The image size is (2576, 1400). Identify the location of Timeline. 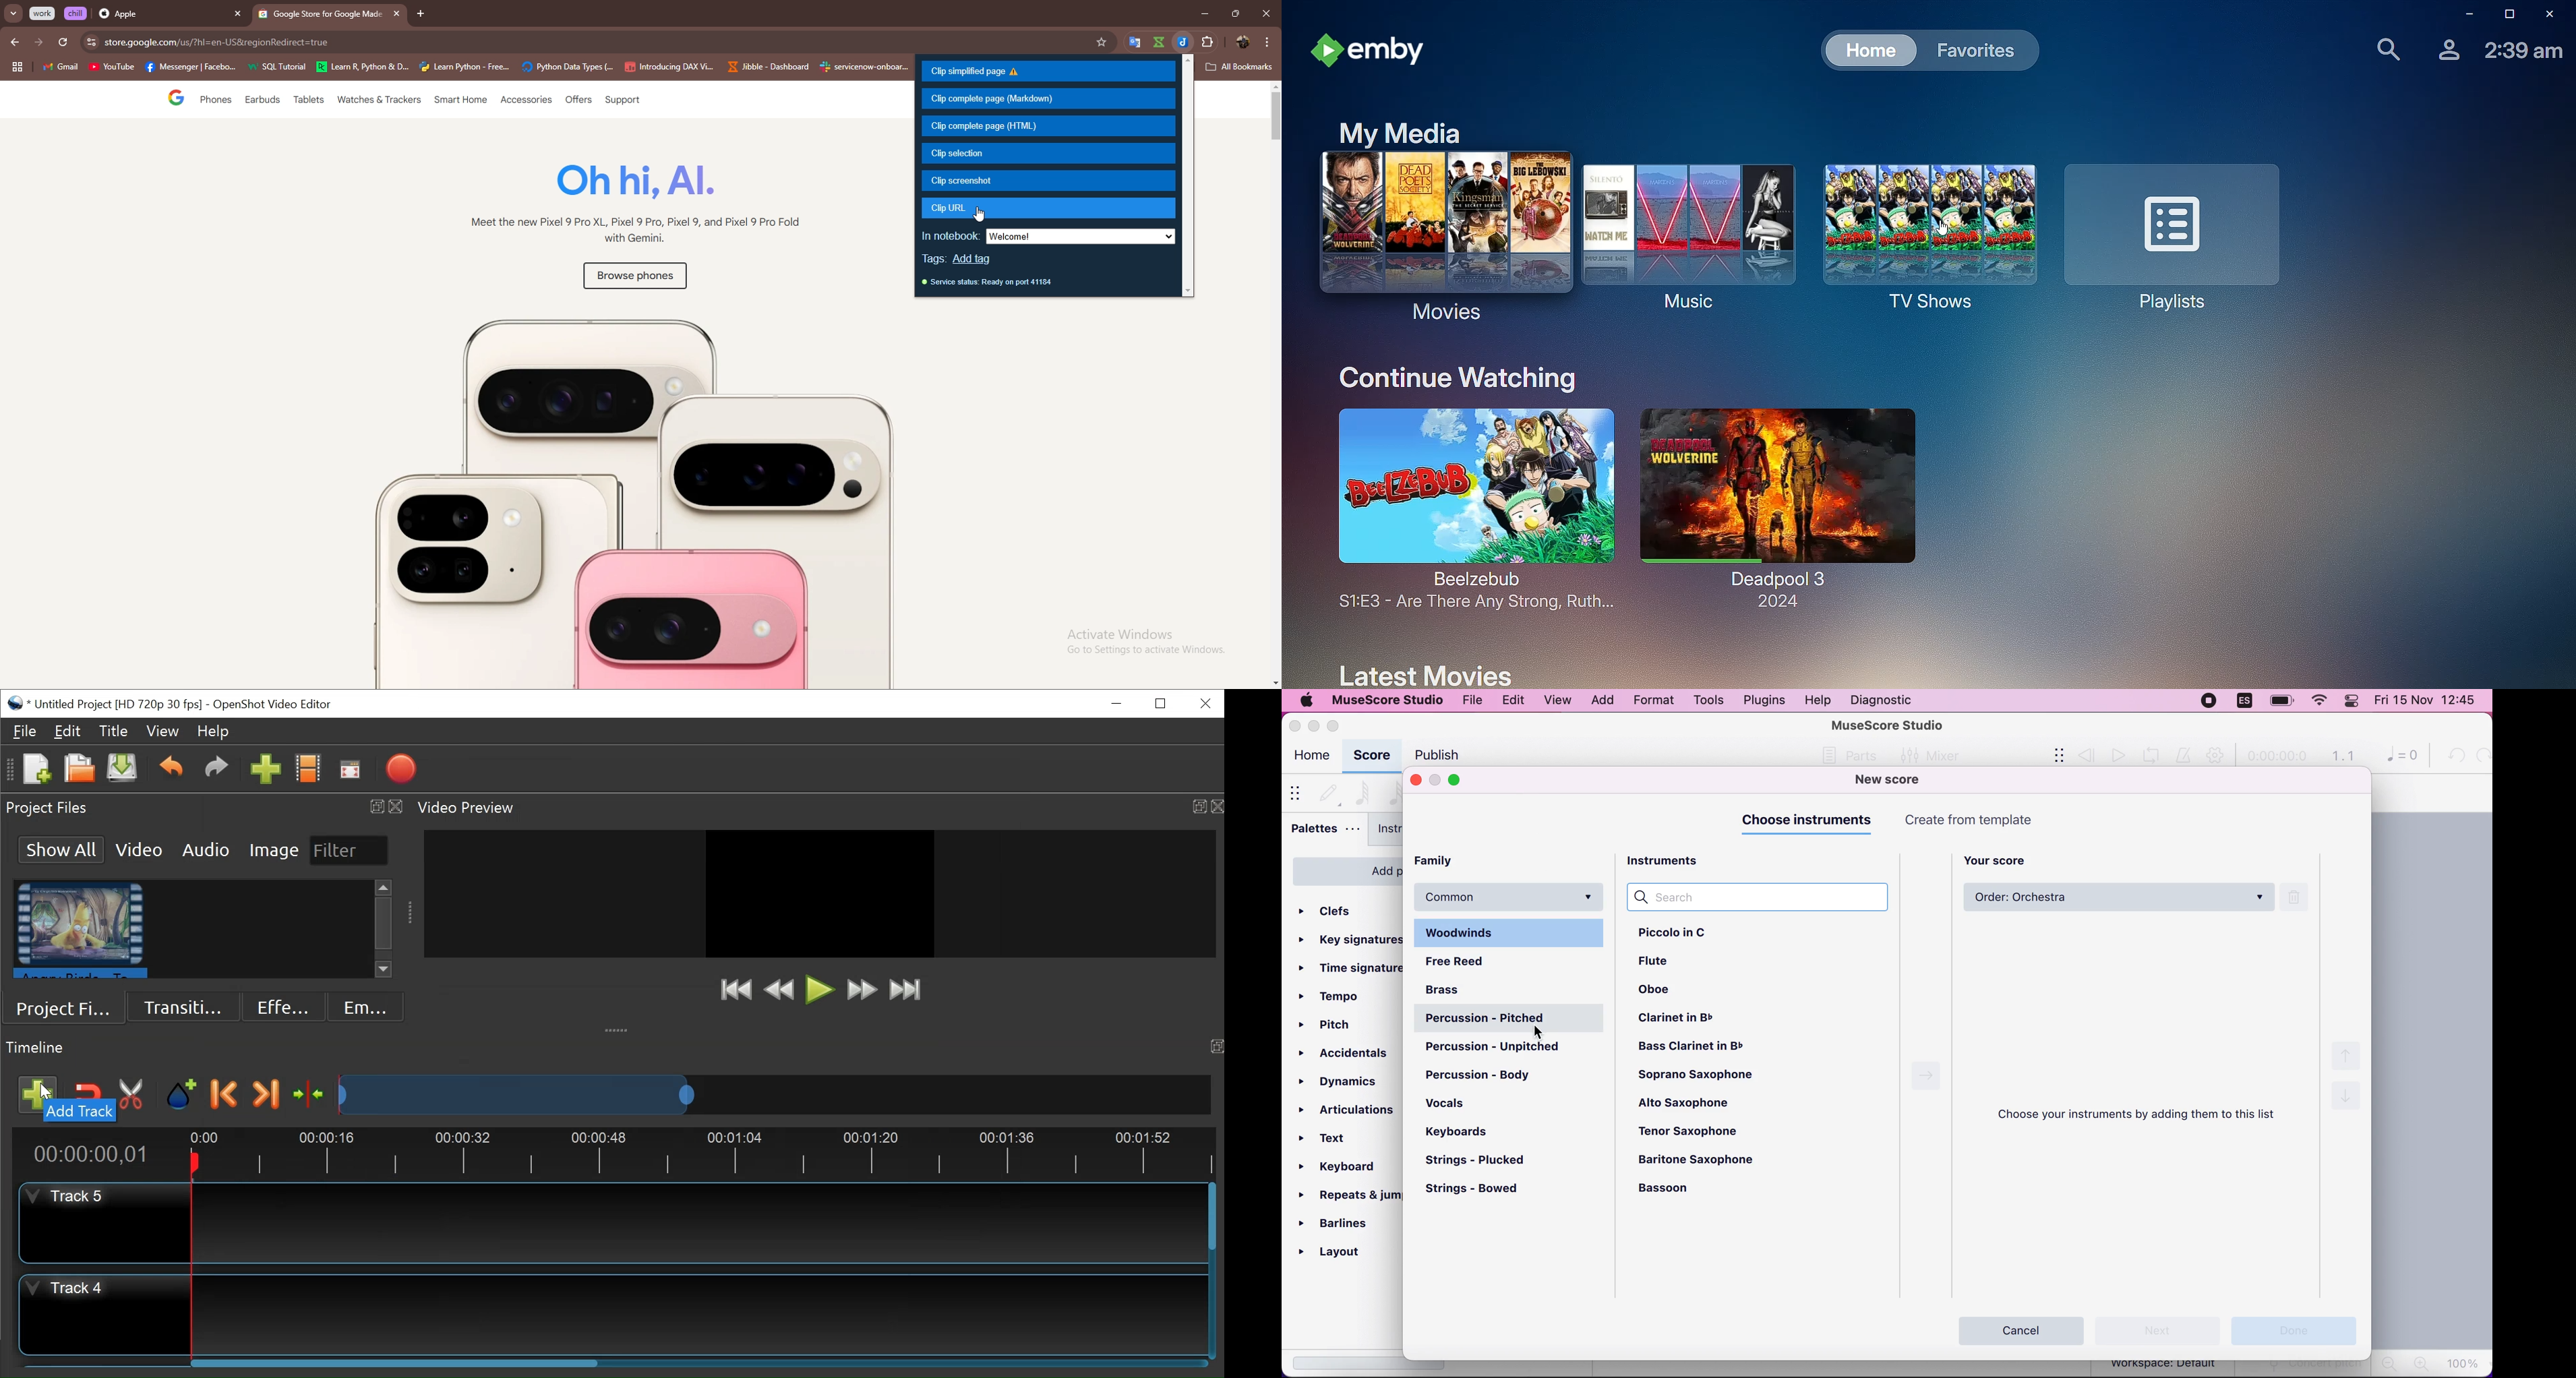
(614, 1154).